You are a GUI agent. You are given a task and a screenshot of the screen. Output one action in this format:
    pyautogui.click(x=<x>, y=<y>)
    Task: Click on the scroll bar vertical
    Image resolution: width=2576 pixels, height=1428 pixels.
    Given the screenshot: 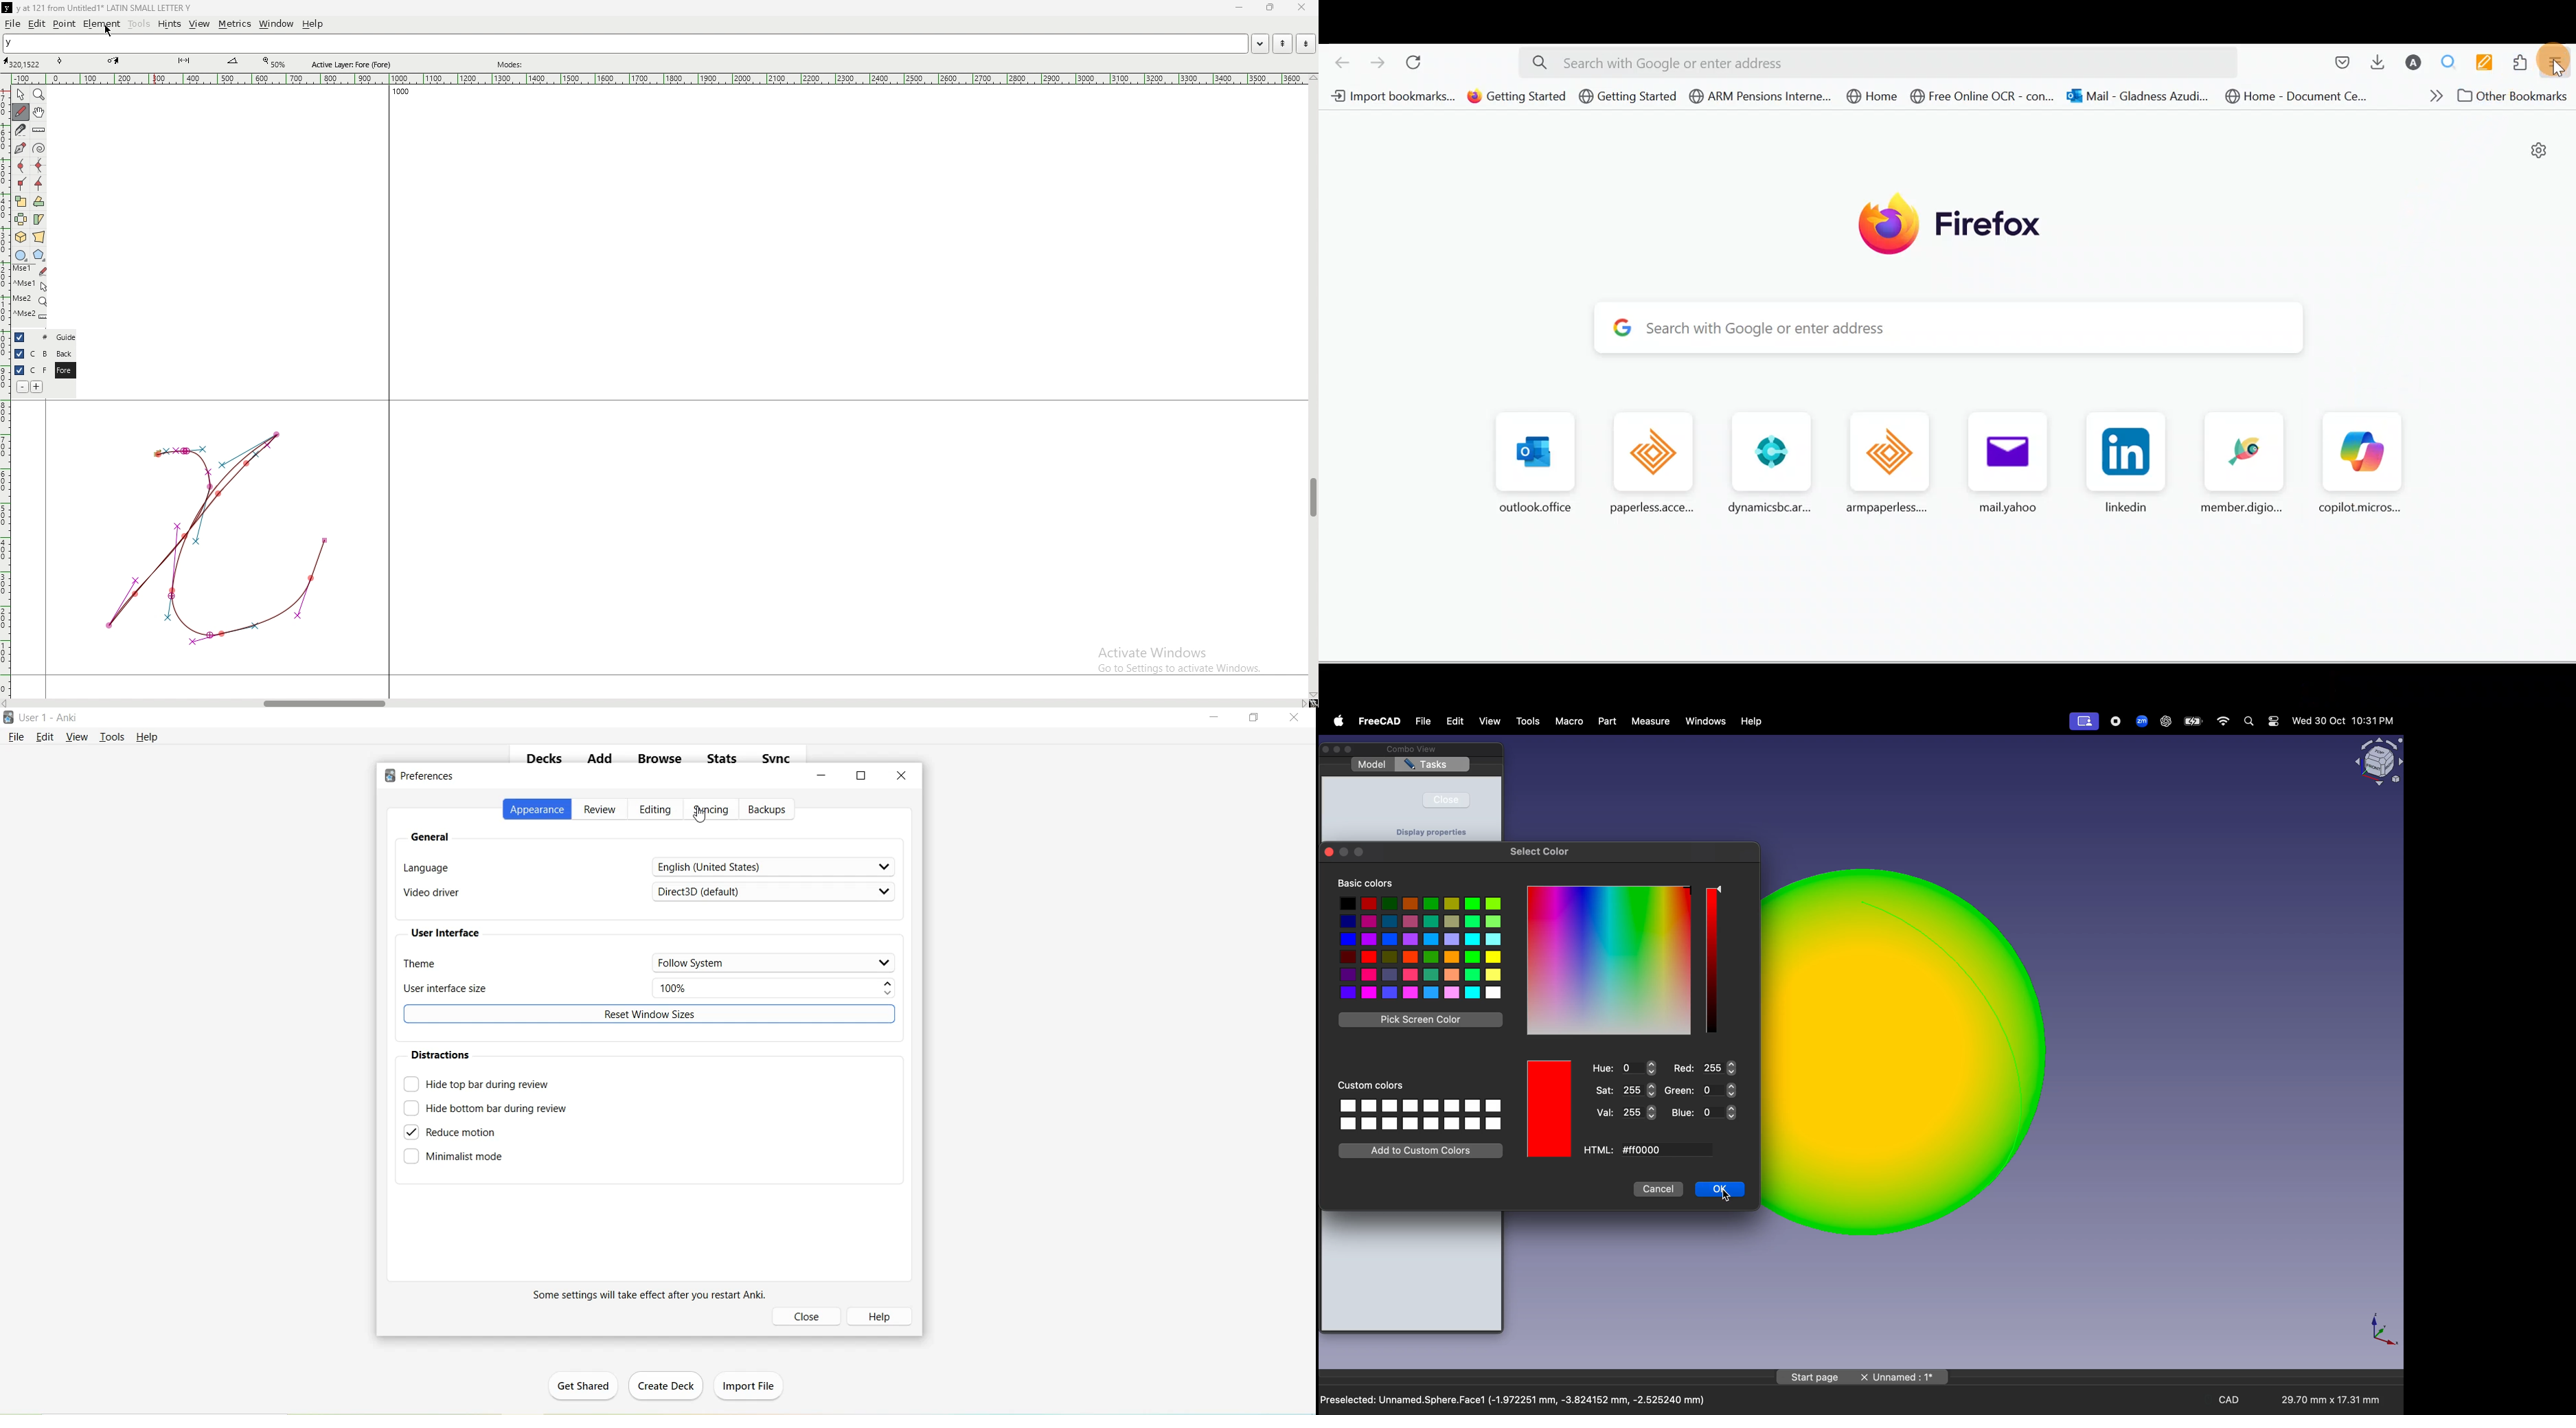 What is the action you would take?
    pyautogui.click(x=1312, y=498)
    